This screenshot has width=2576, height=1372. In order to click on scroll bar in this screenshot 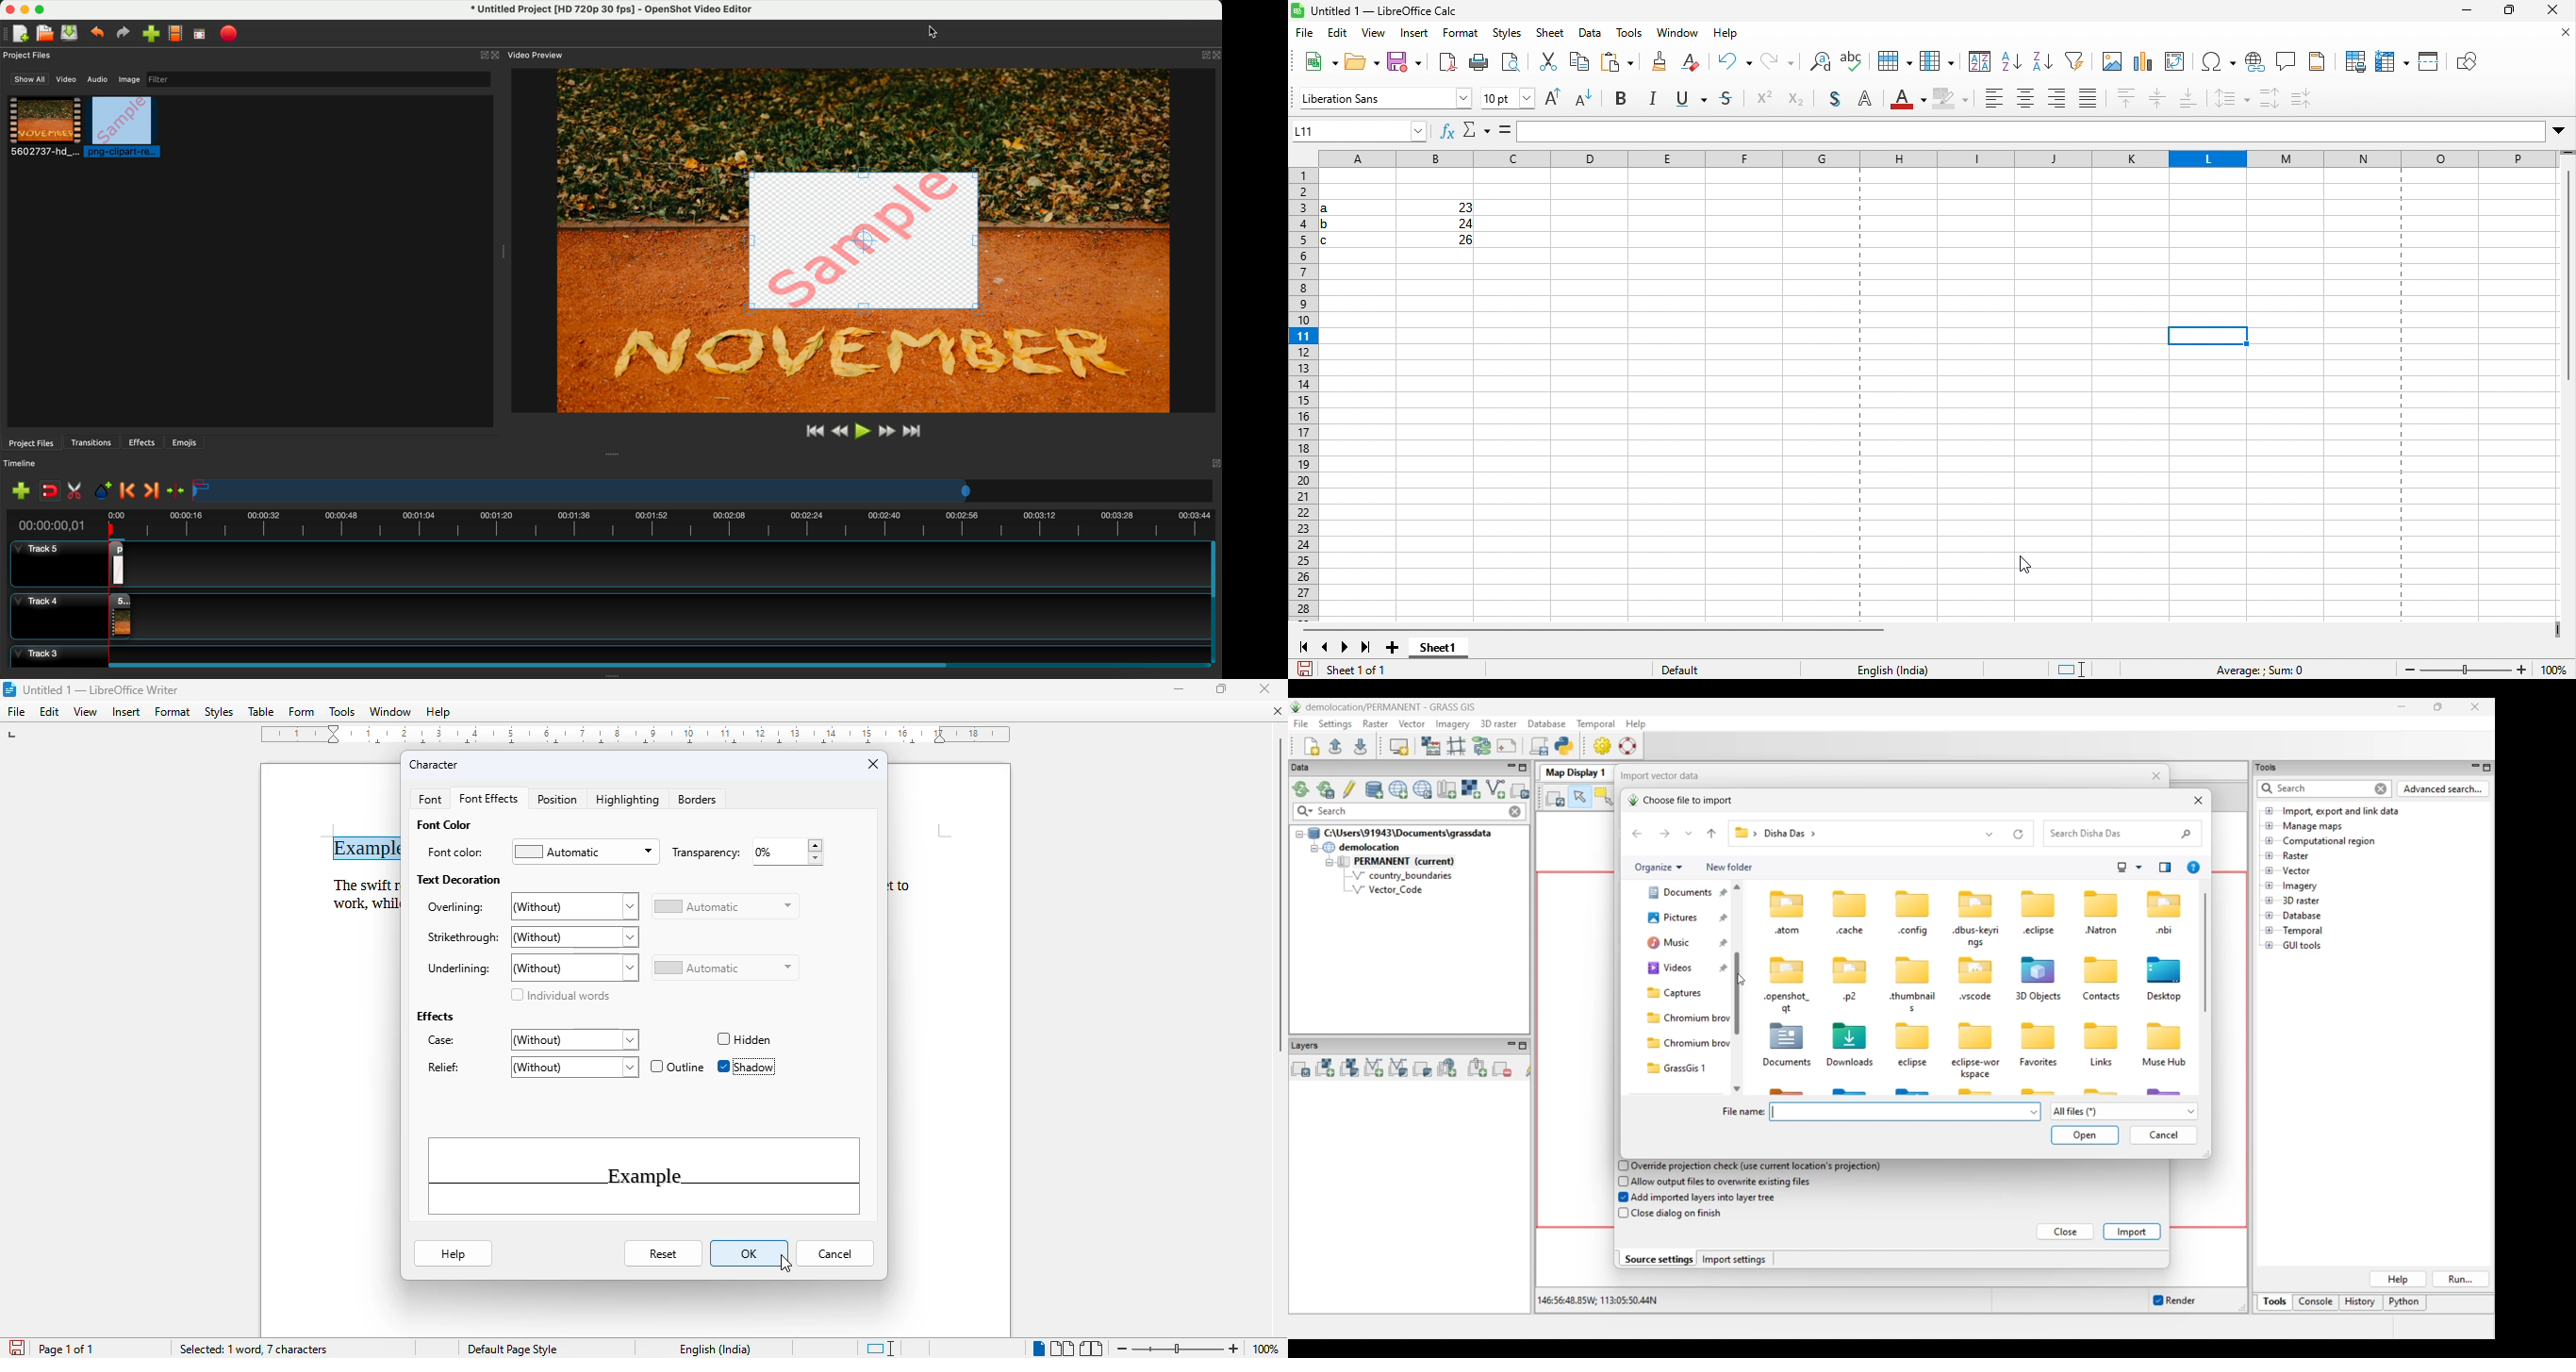, I will do `click(1215, 602)`.